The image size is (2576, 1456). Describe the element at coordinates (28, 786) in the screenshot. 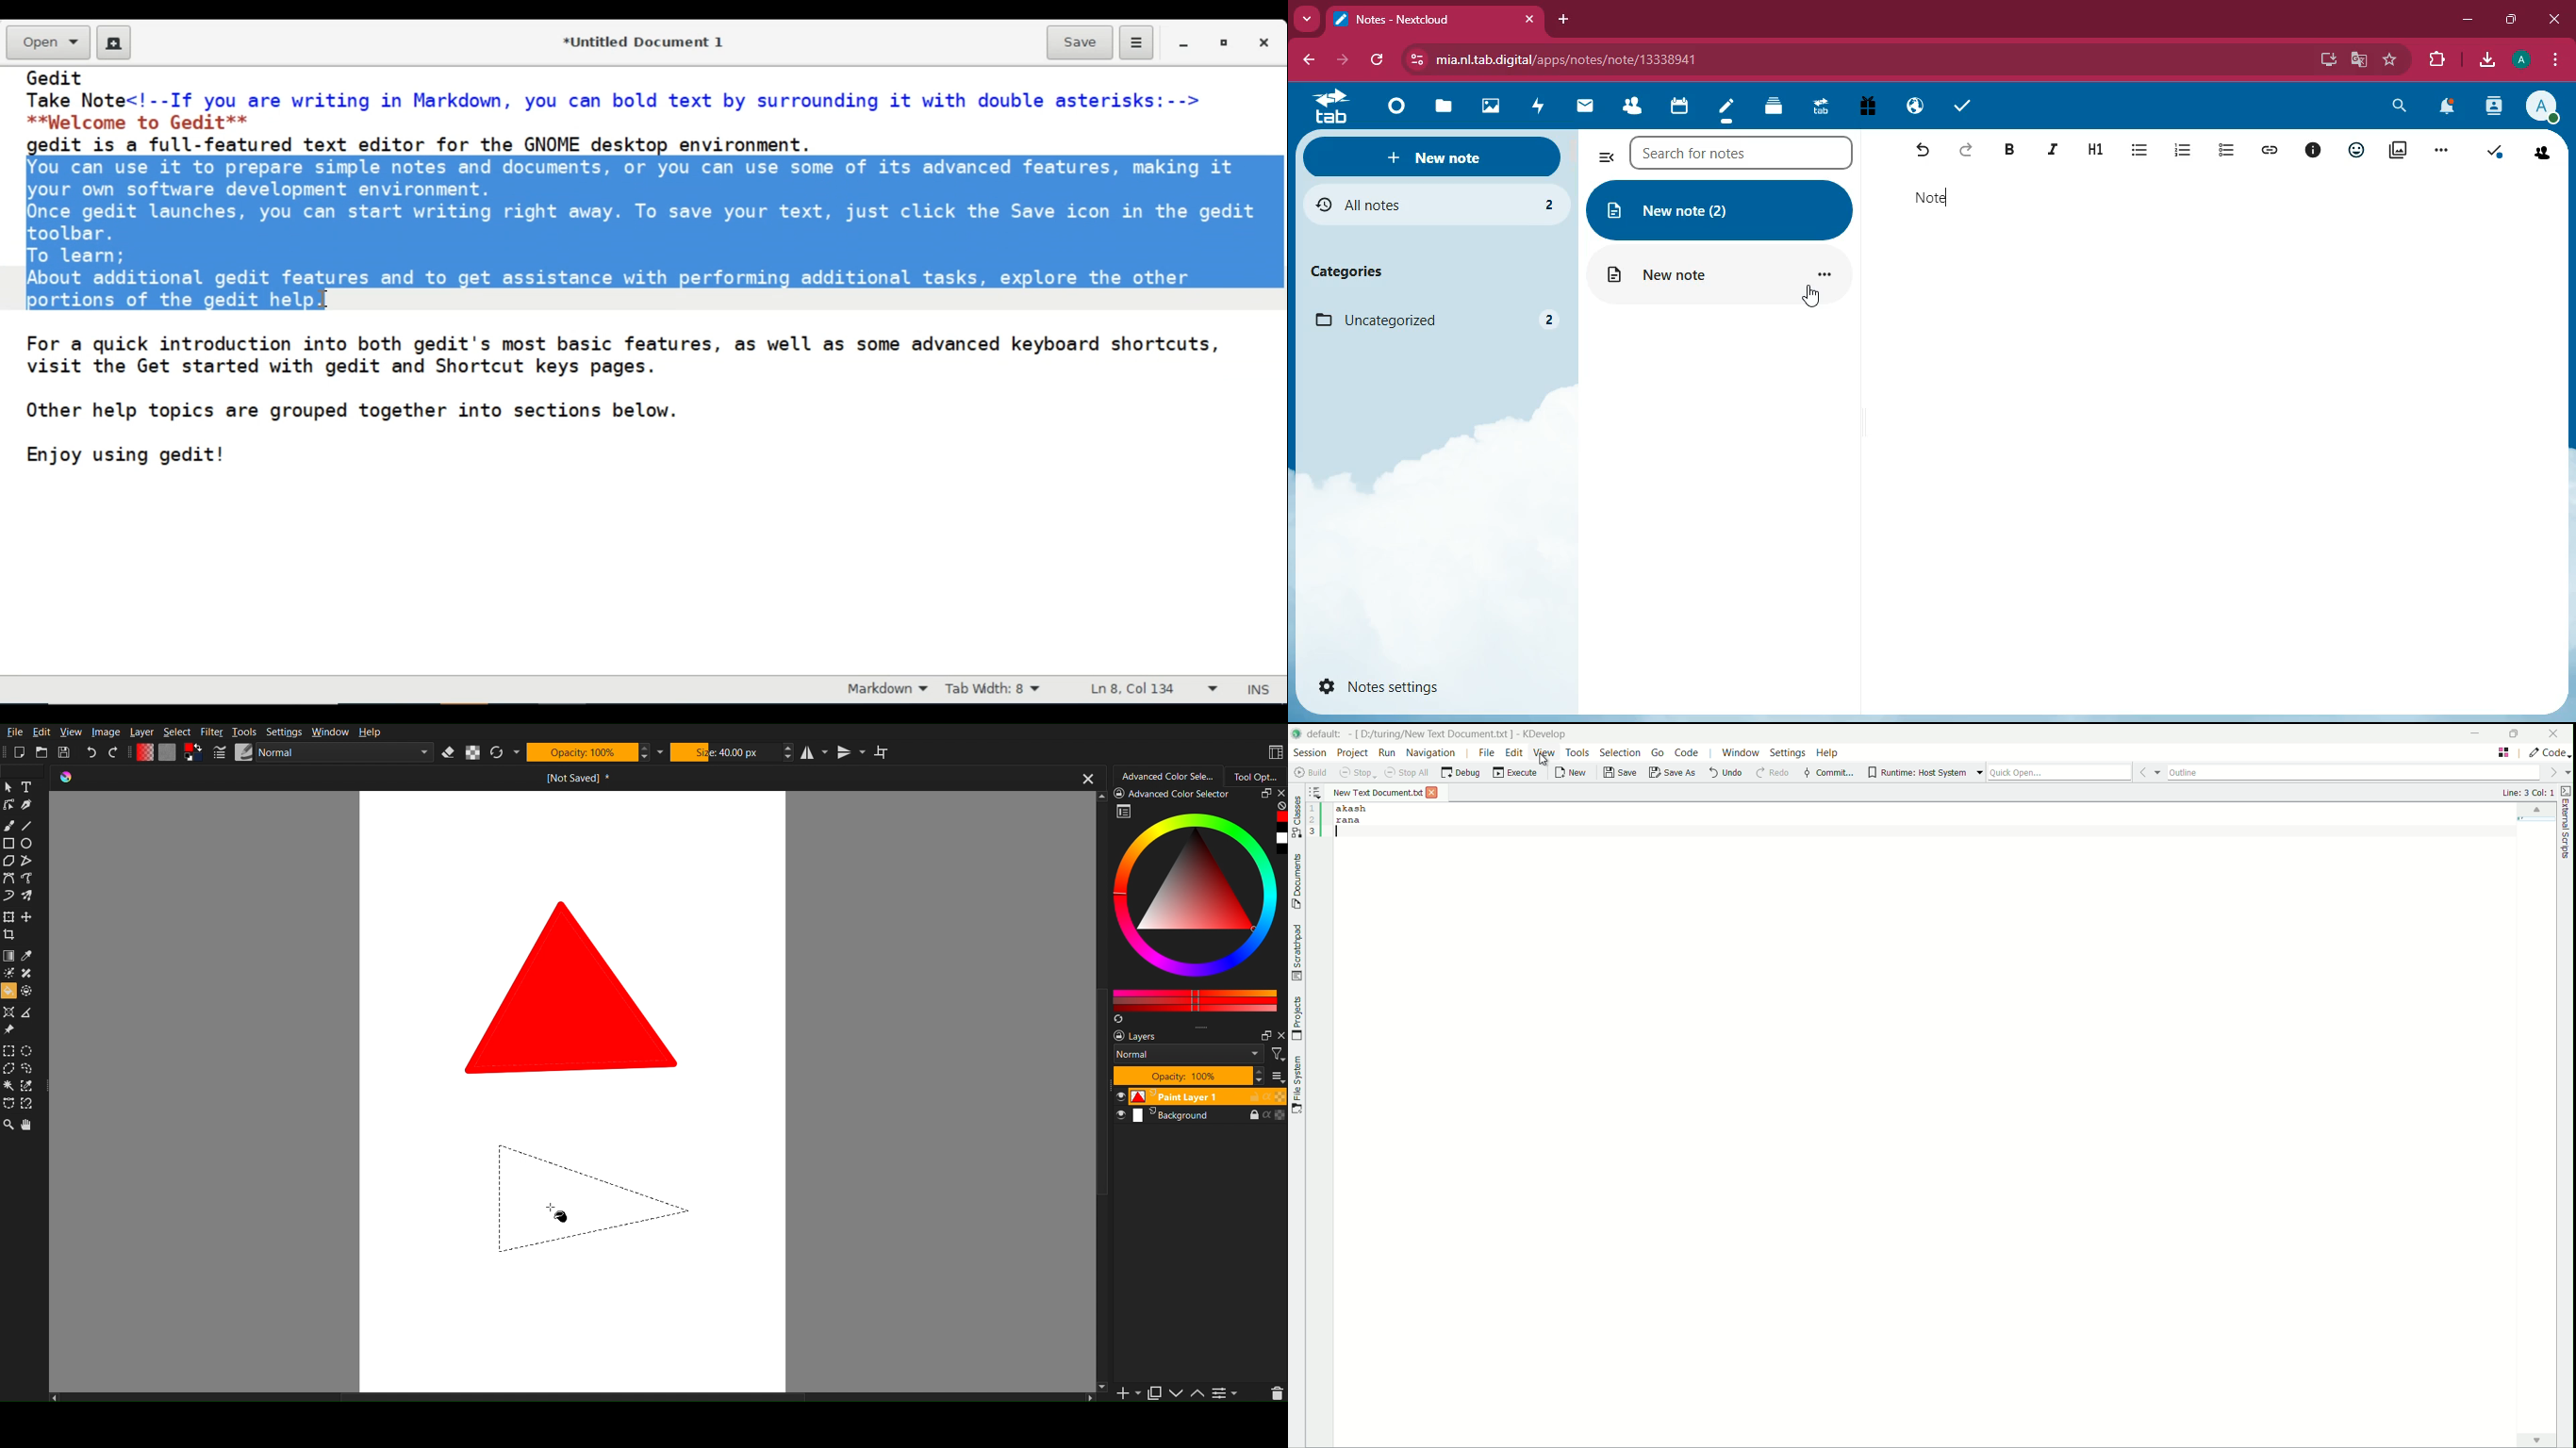

I see `Text` at that location.